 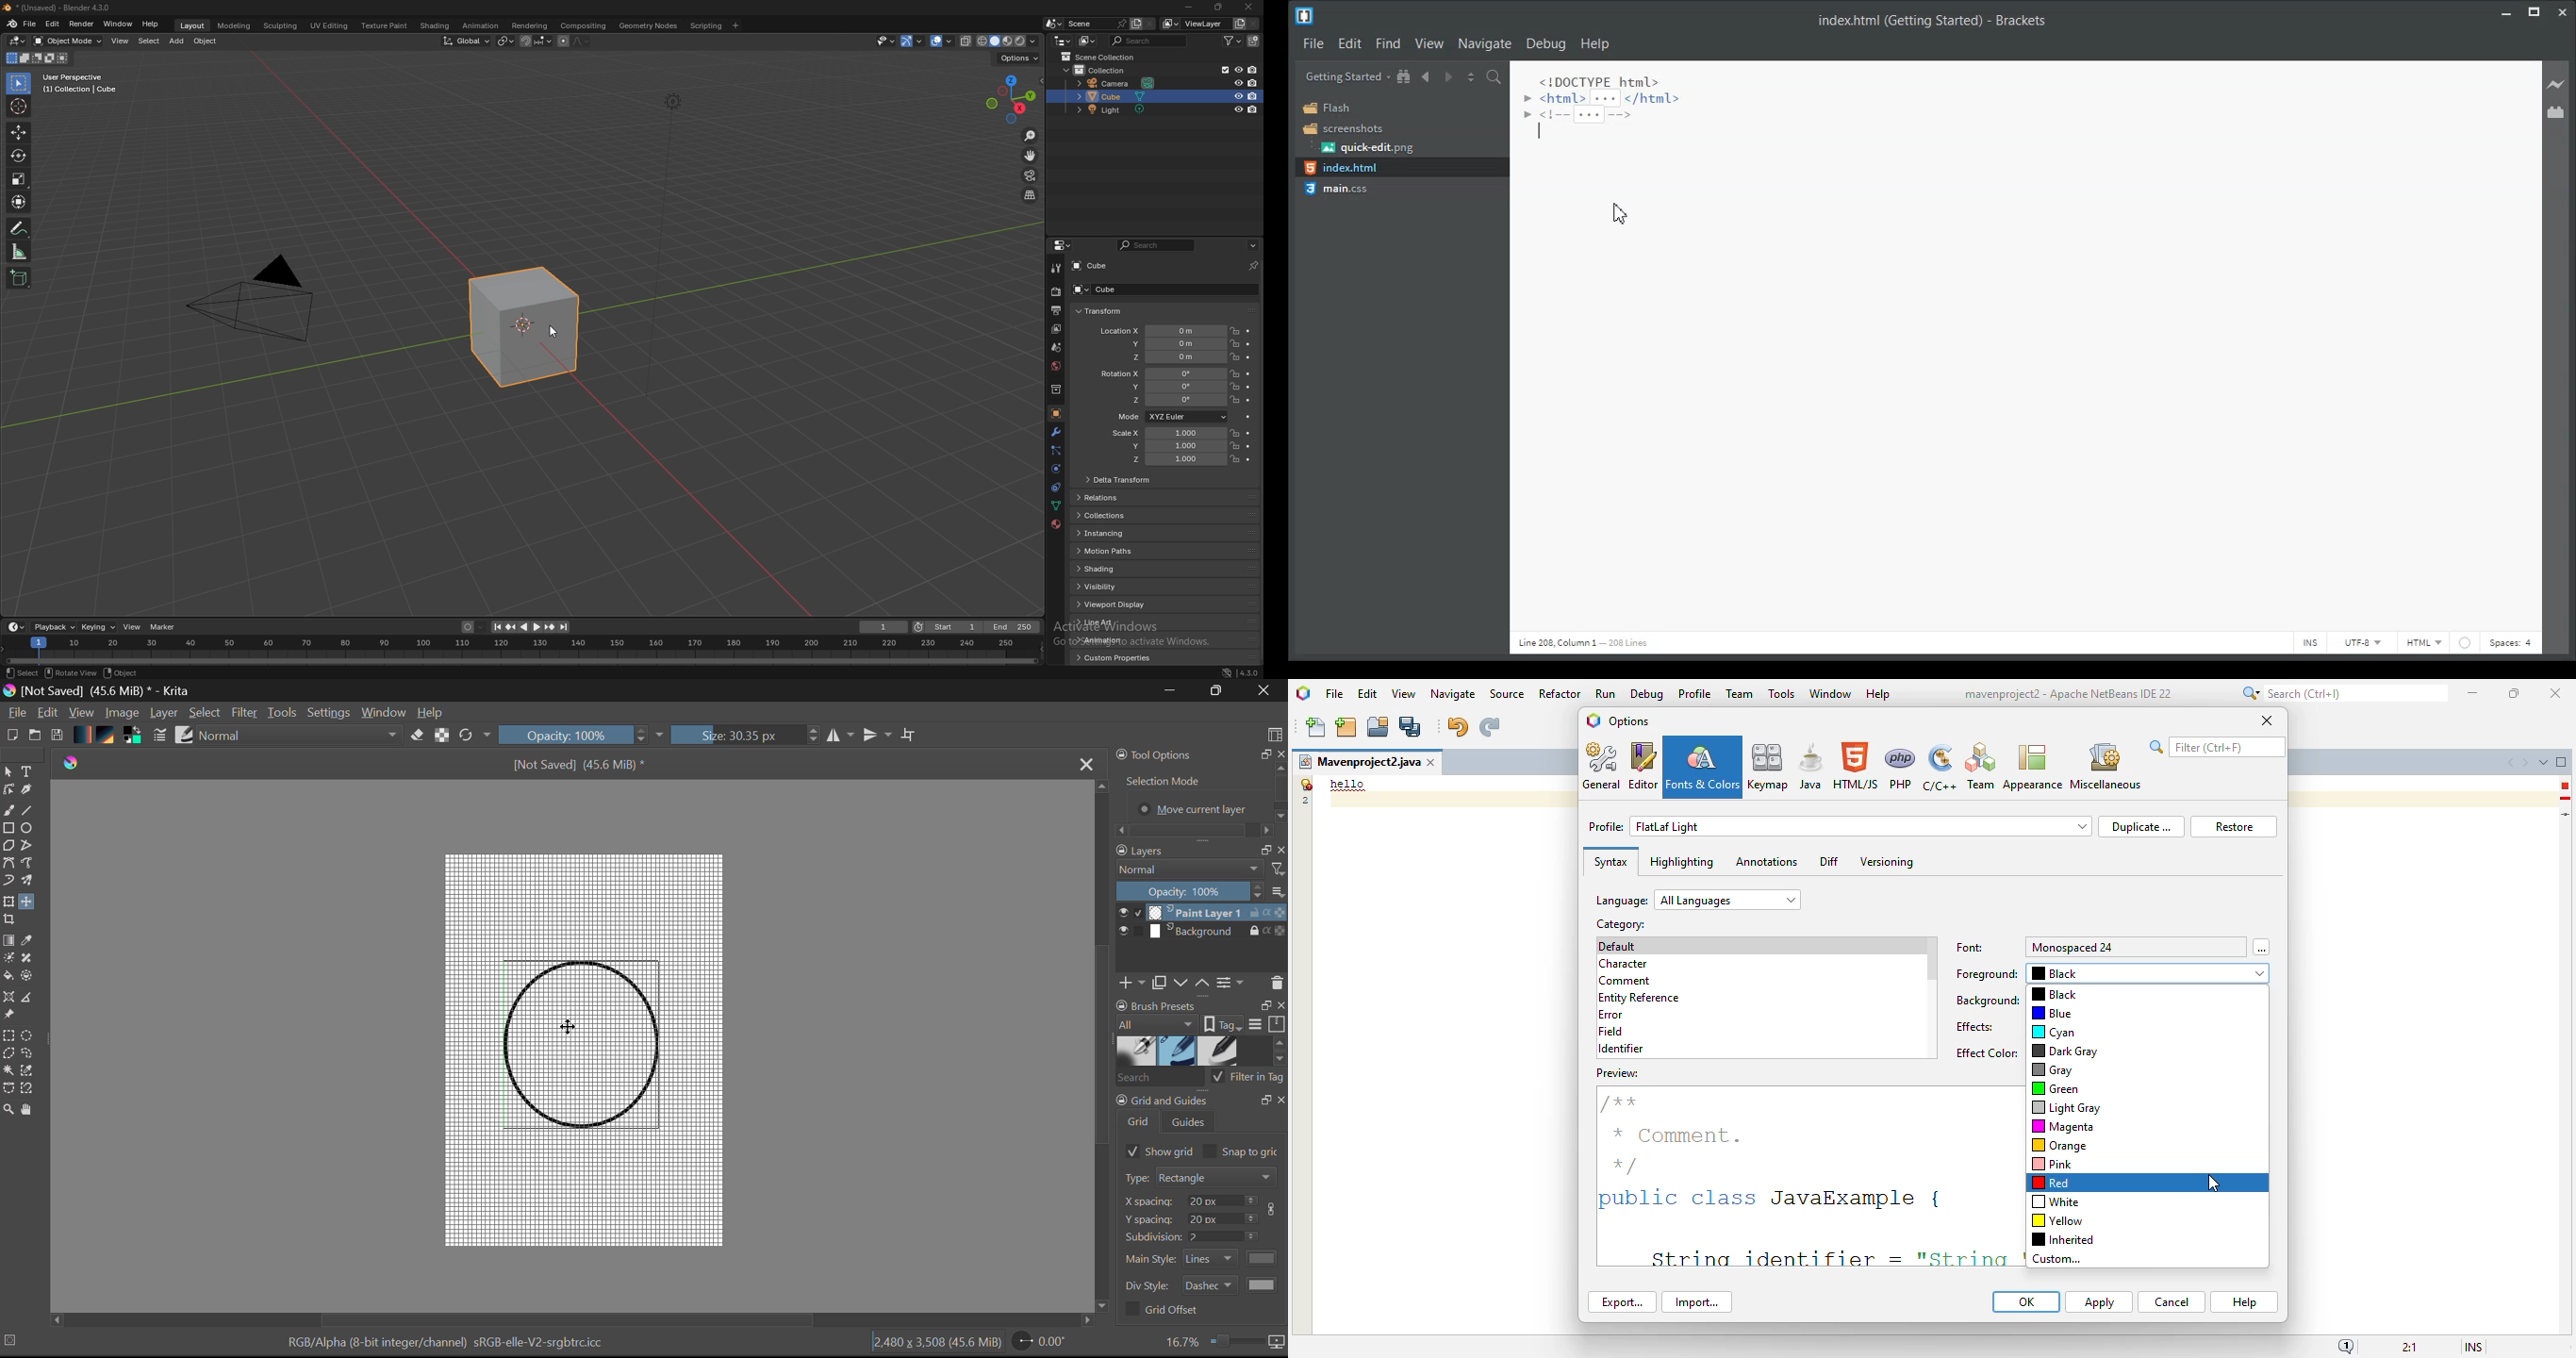 I want to click on Spaces: 4, so click(x=2511, y=644).